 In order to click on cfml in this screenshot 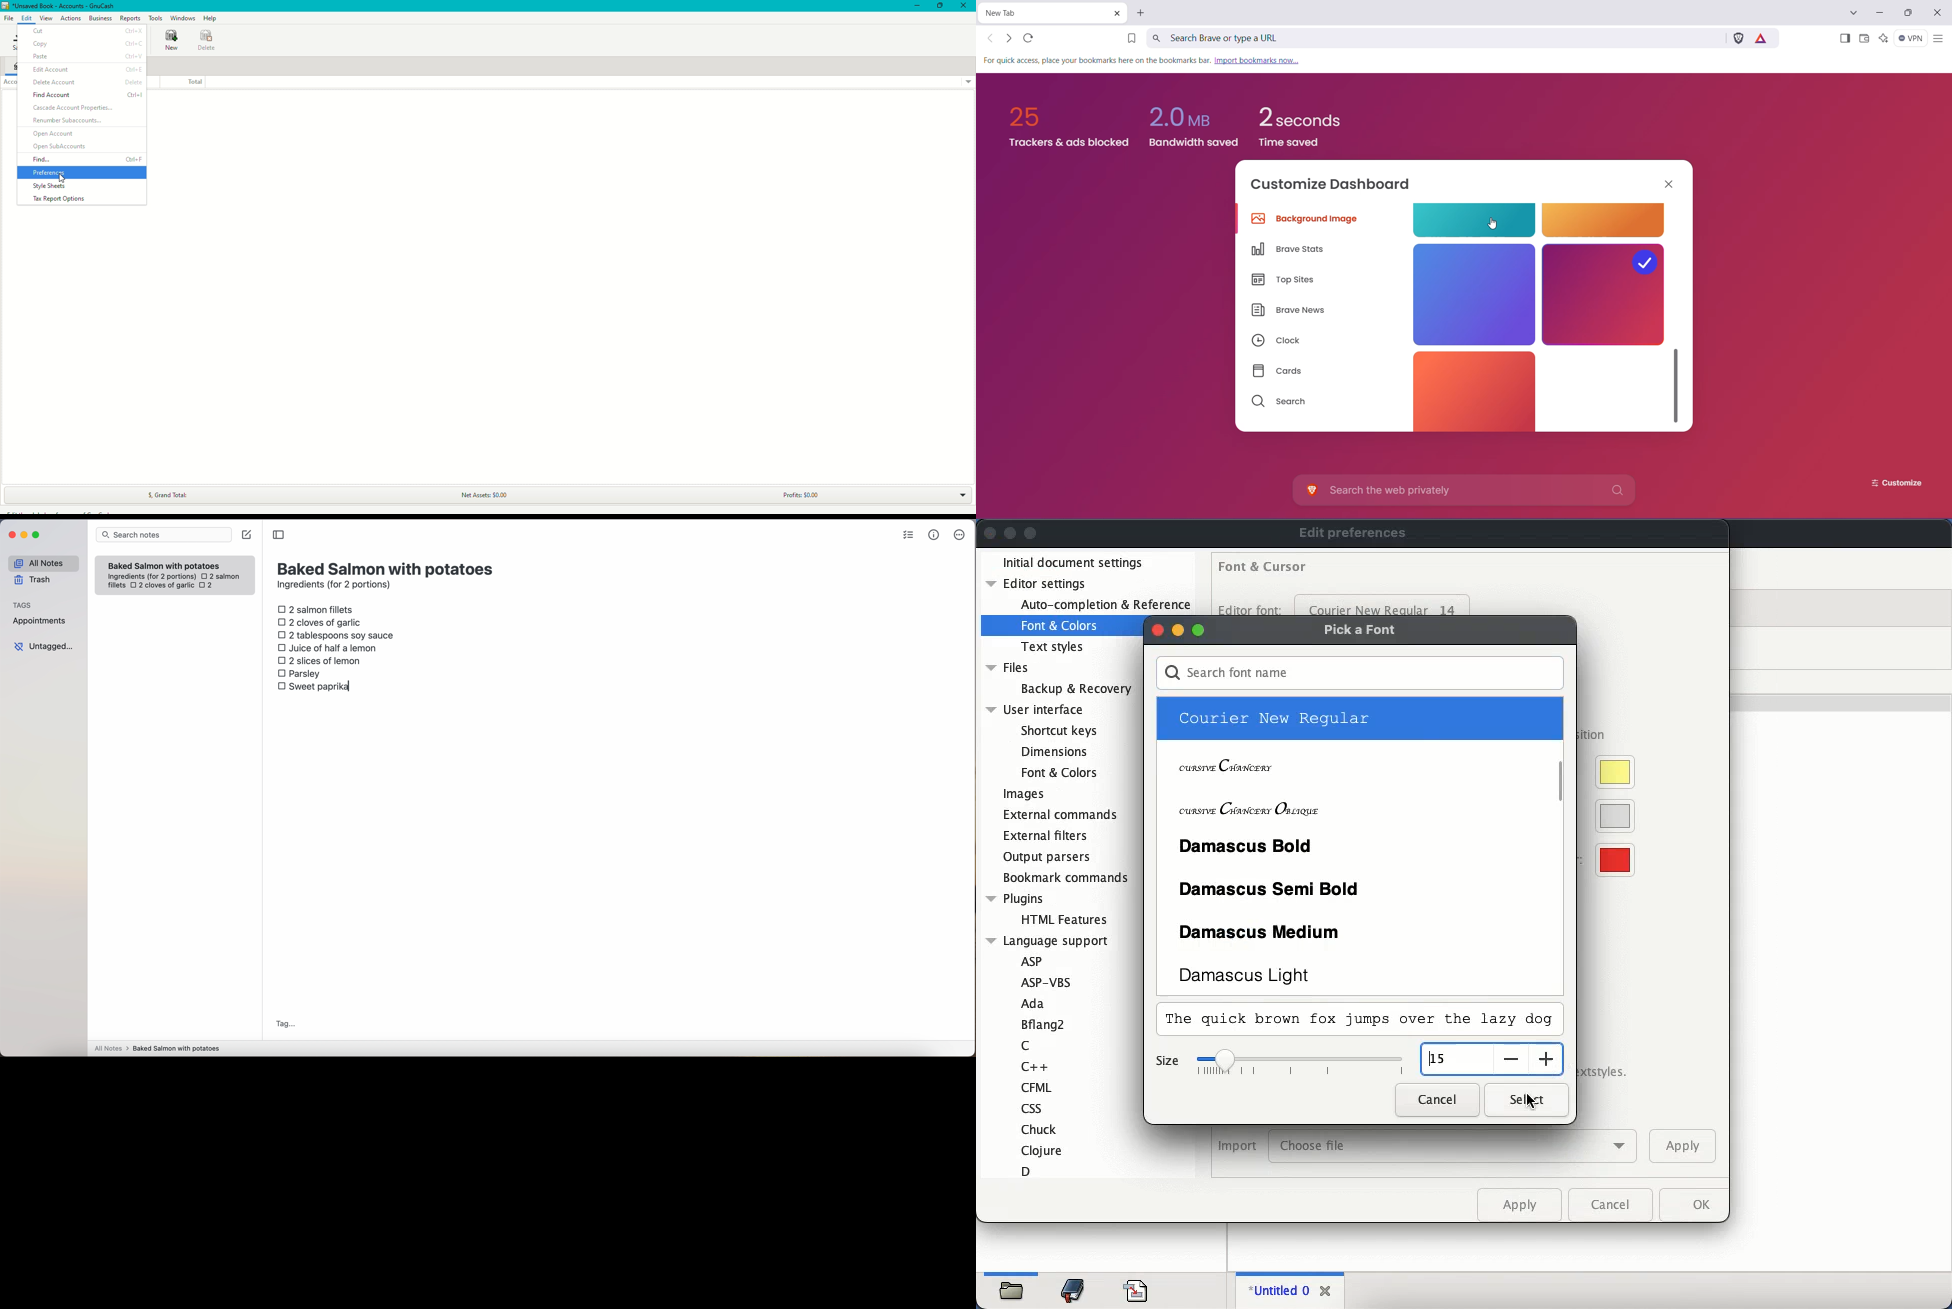, I will do `click(1035, 1087)`.